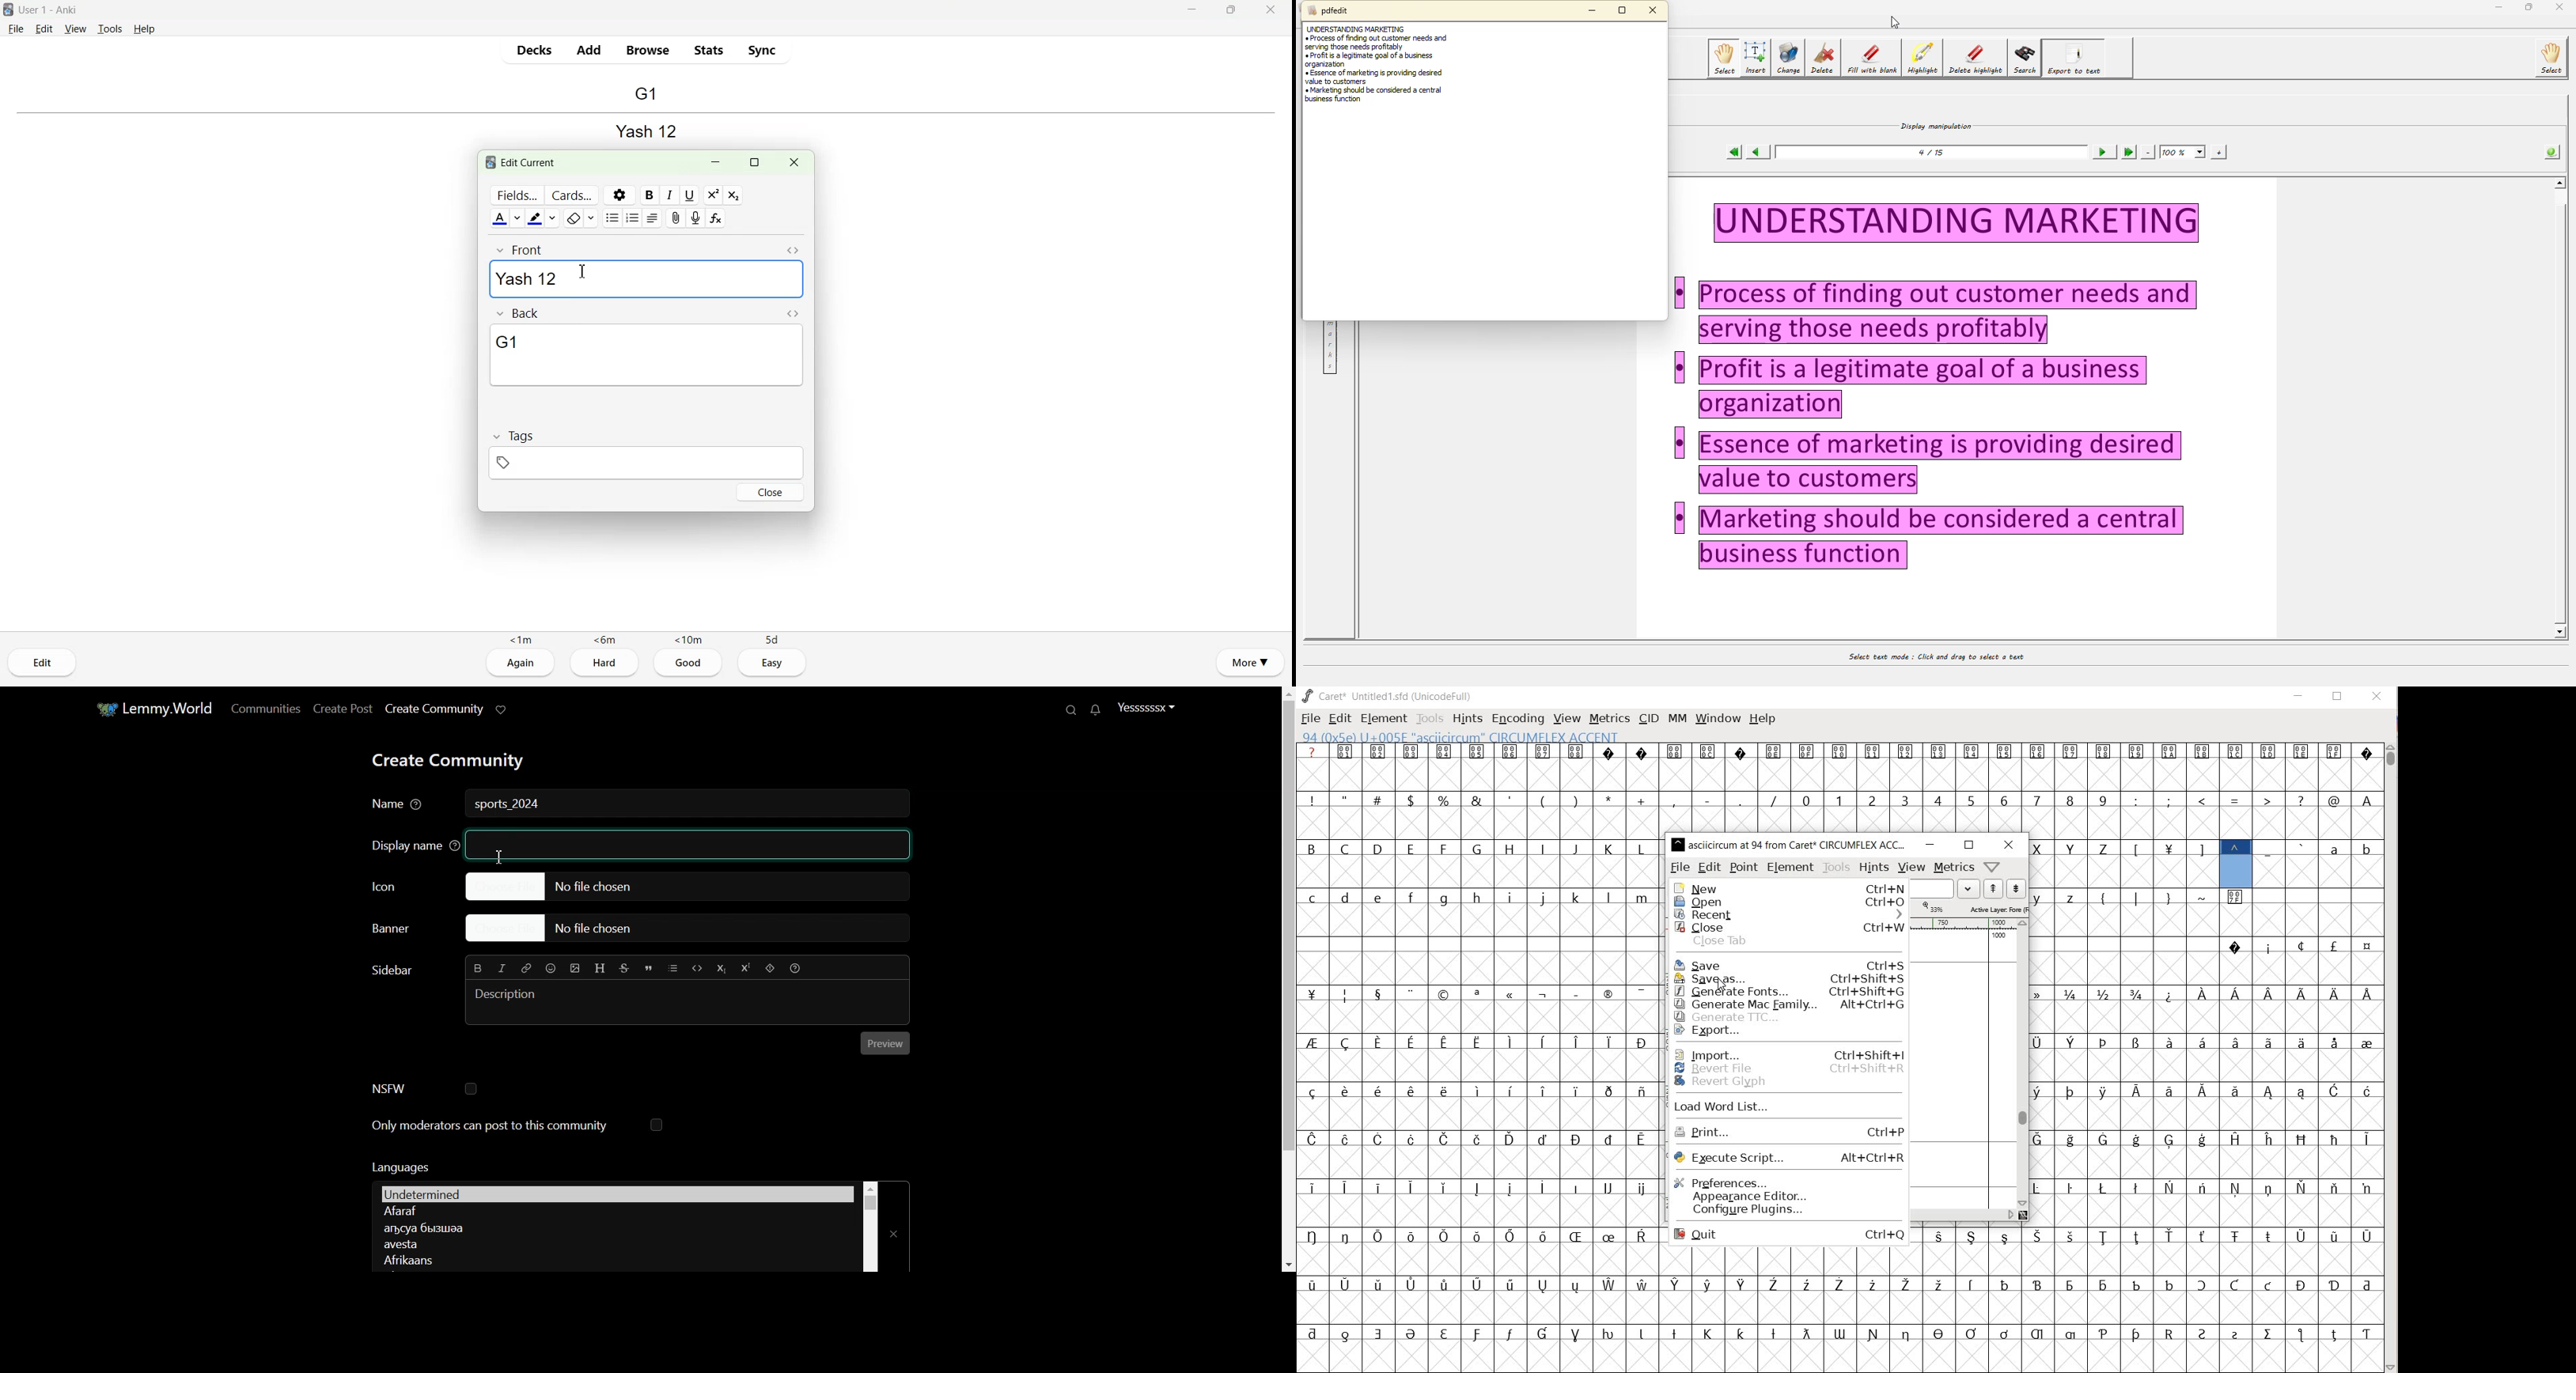  What do you see at coordinates (519, 218) in the screenshot?
I see `Change color` at bounding box center [519, 218].